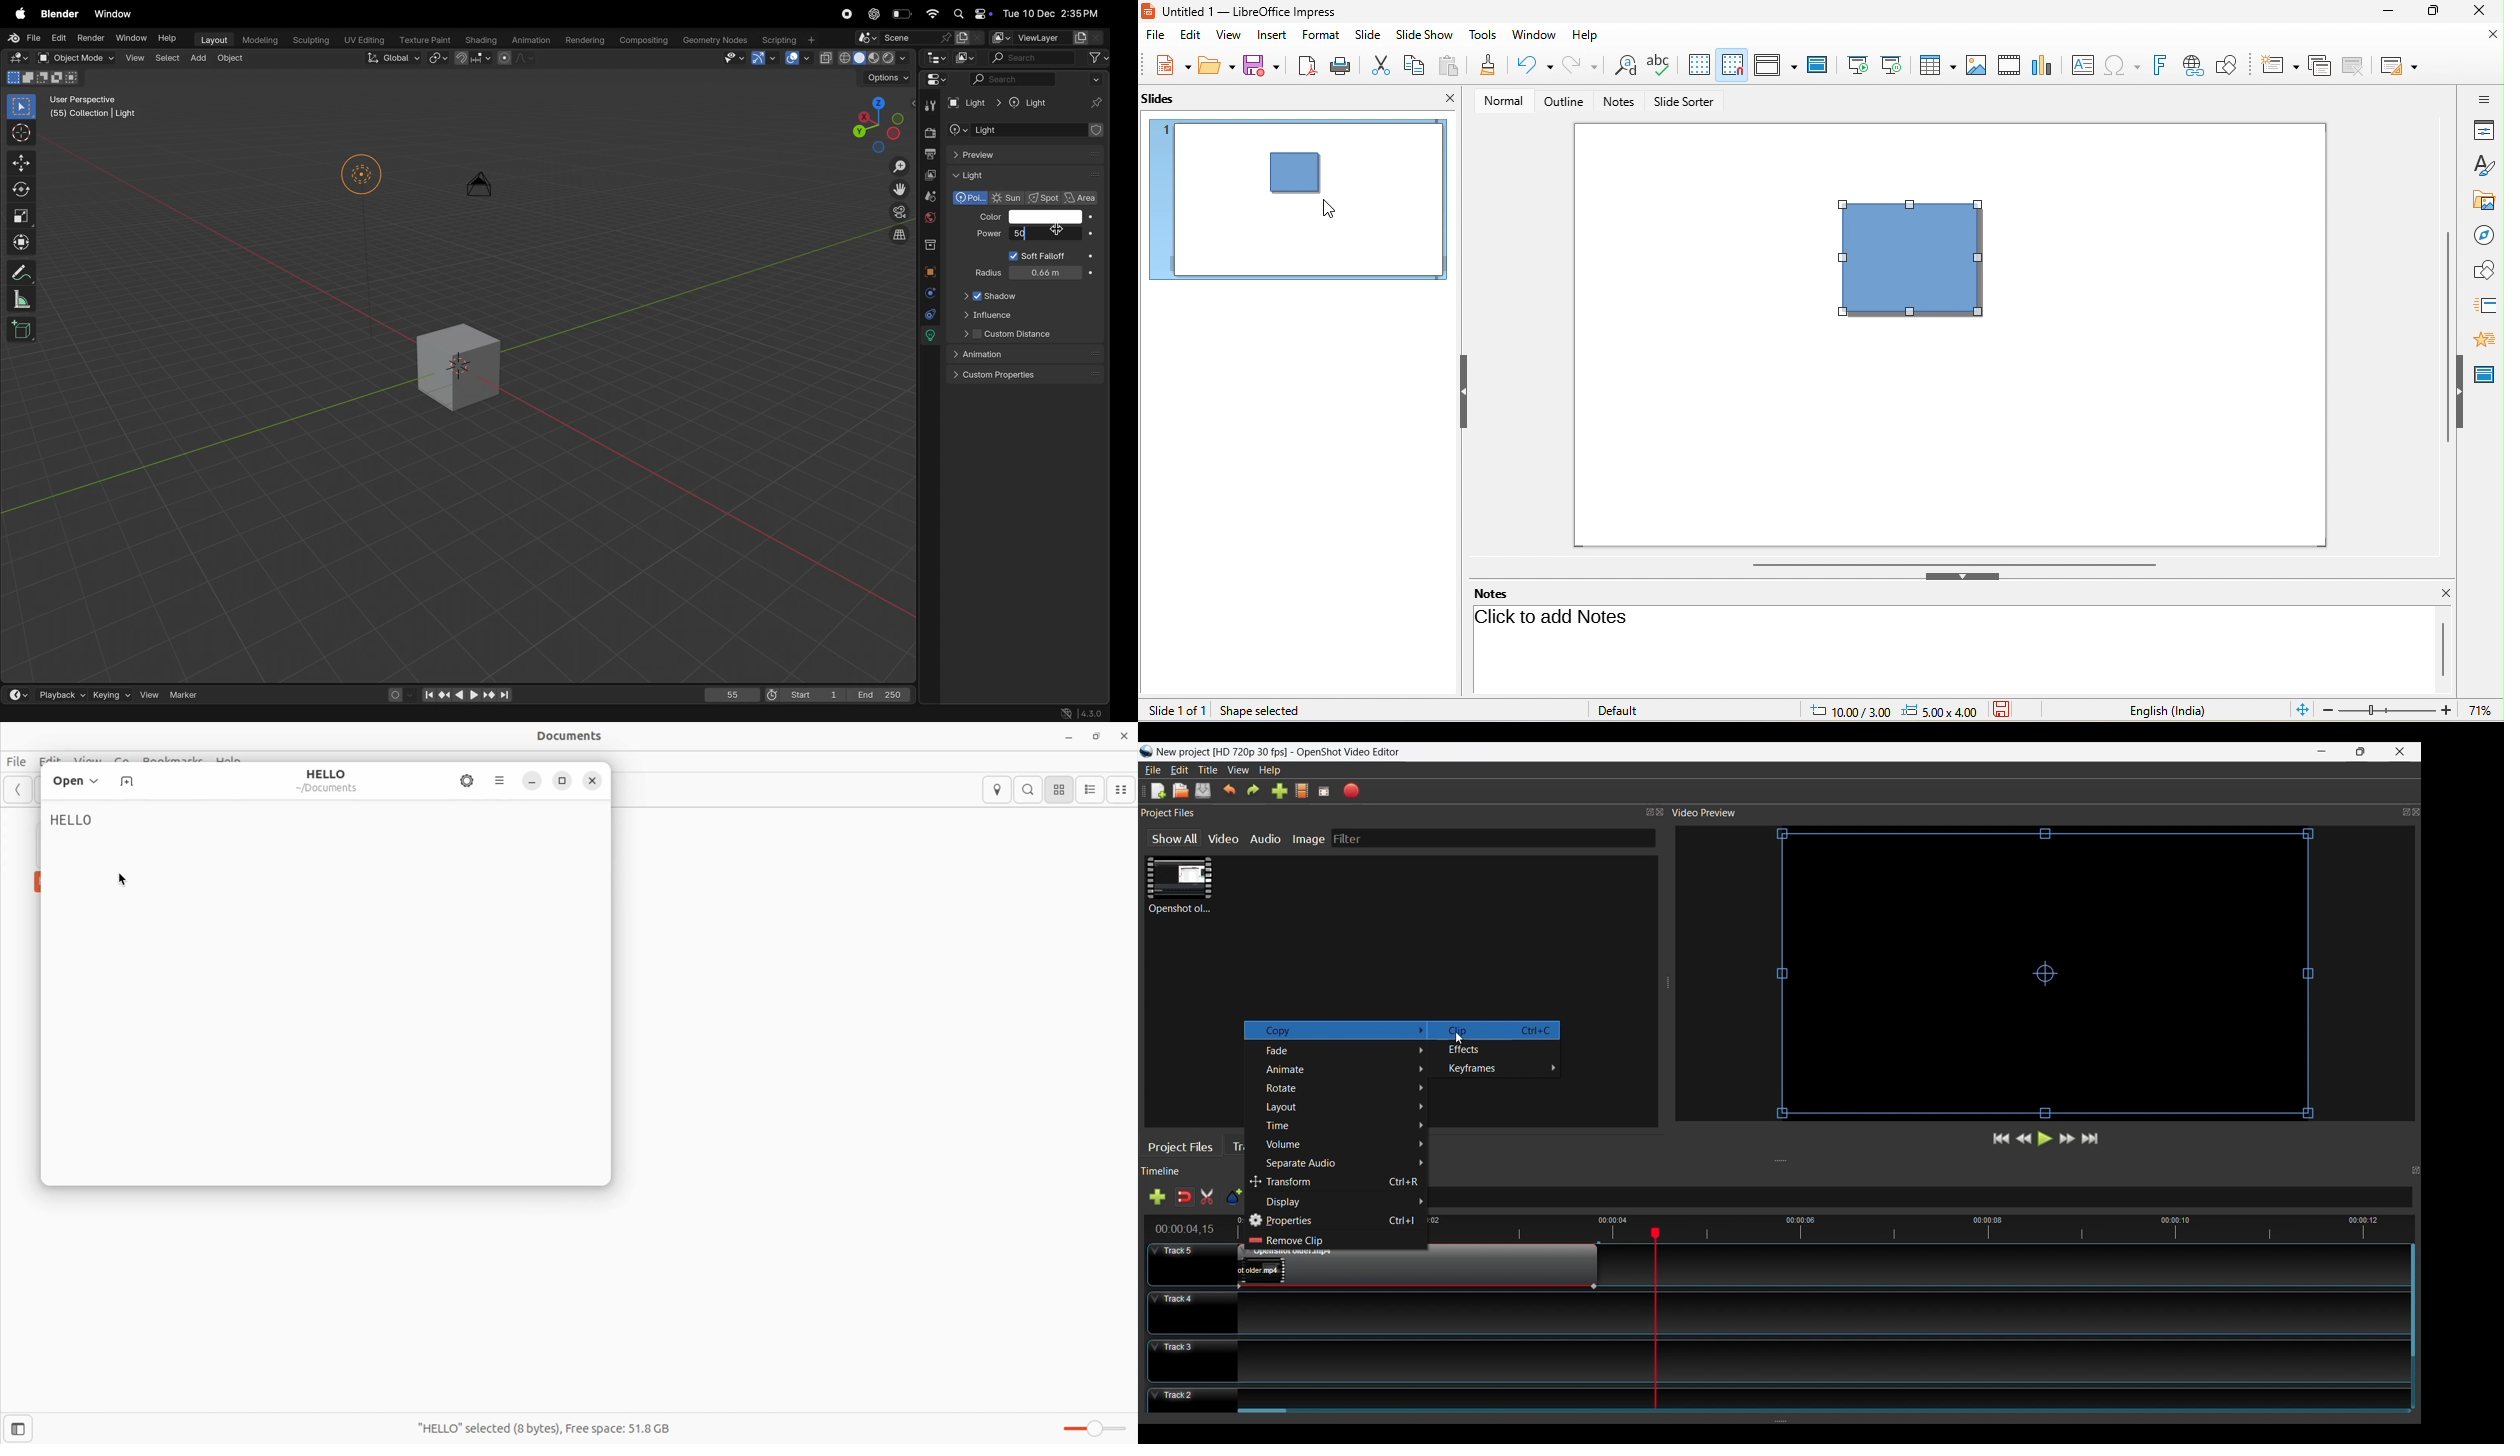 The height and width of the screenshot is (1456, 2520). Describe the element at coordinates (1033, 57) in the screenshot. I see `search` at that location.